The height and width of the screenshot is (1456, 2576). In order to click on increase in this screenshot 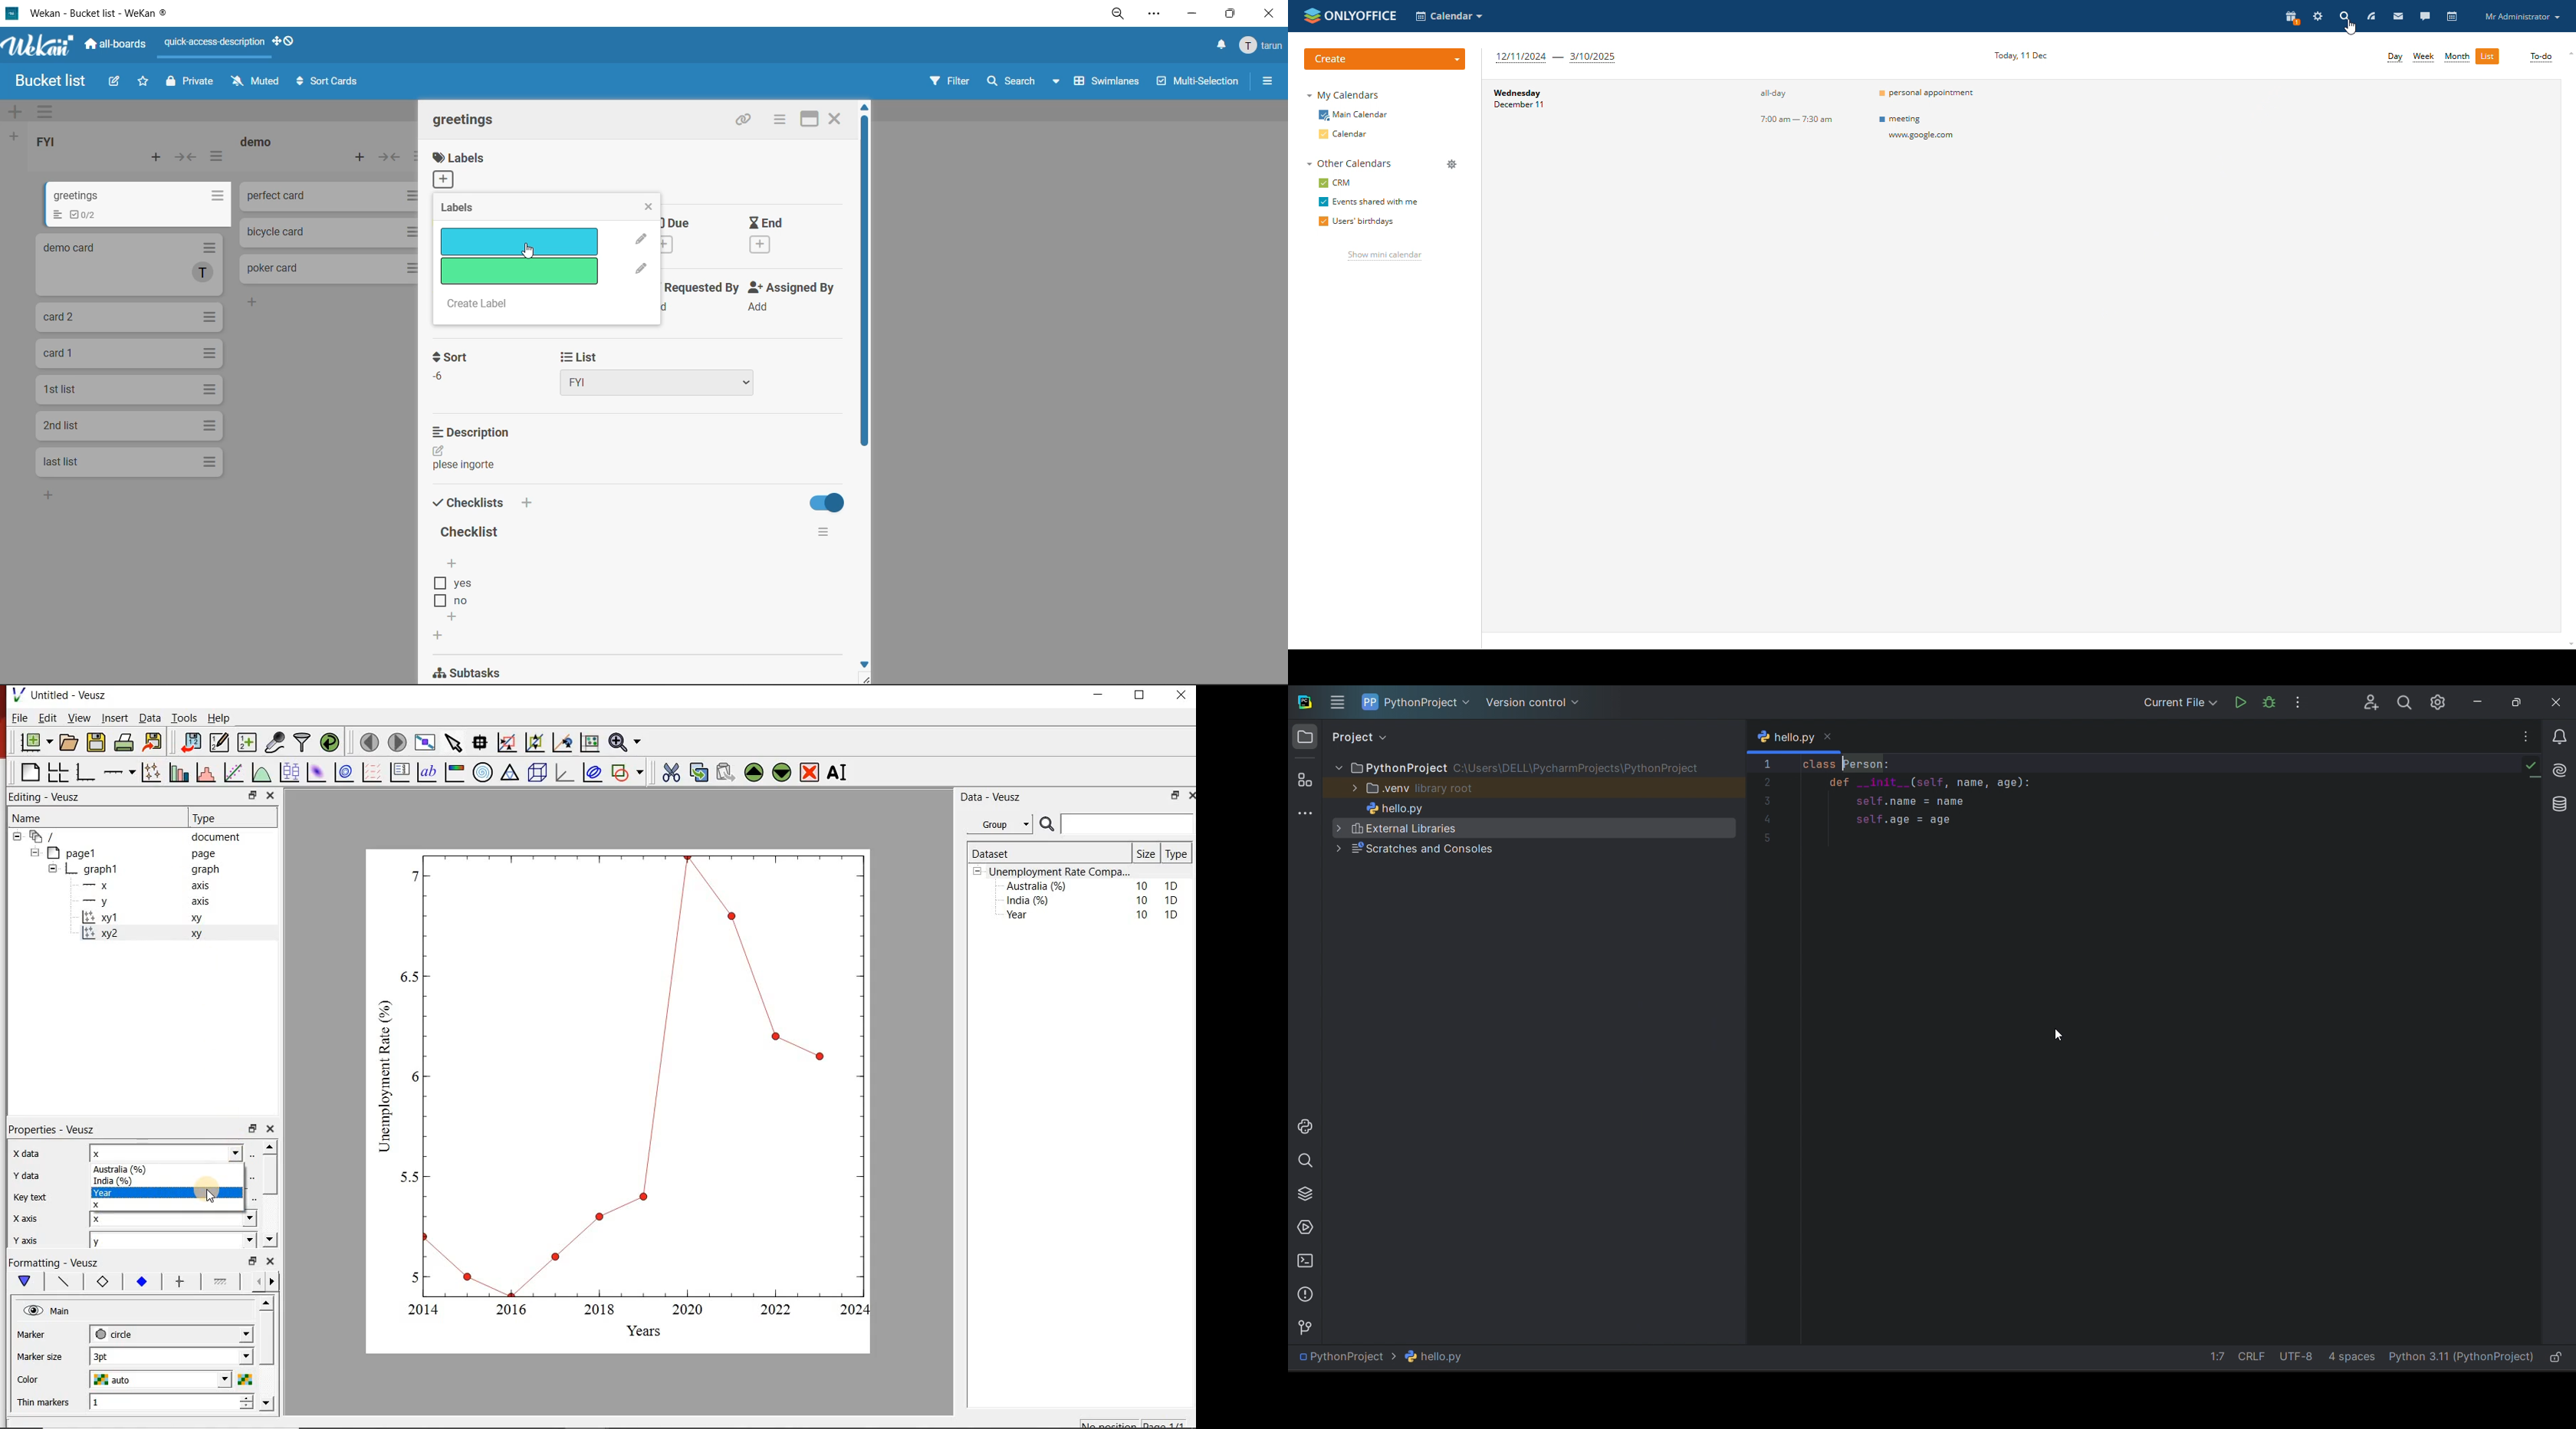, I will do `click(249, 1397)`.